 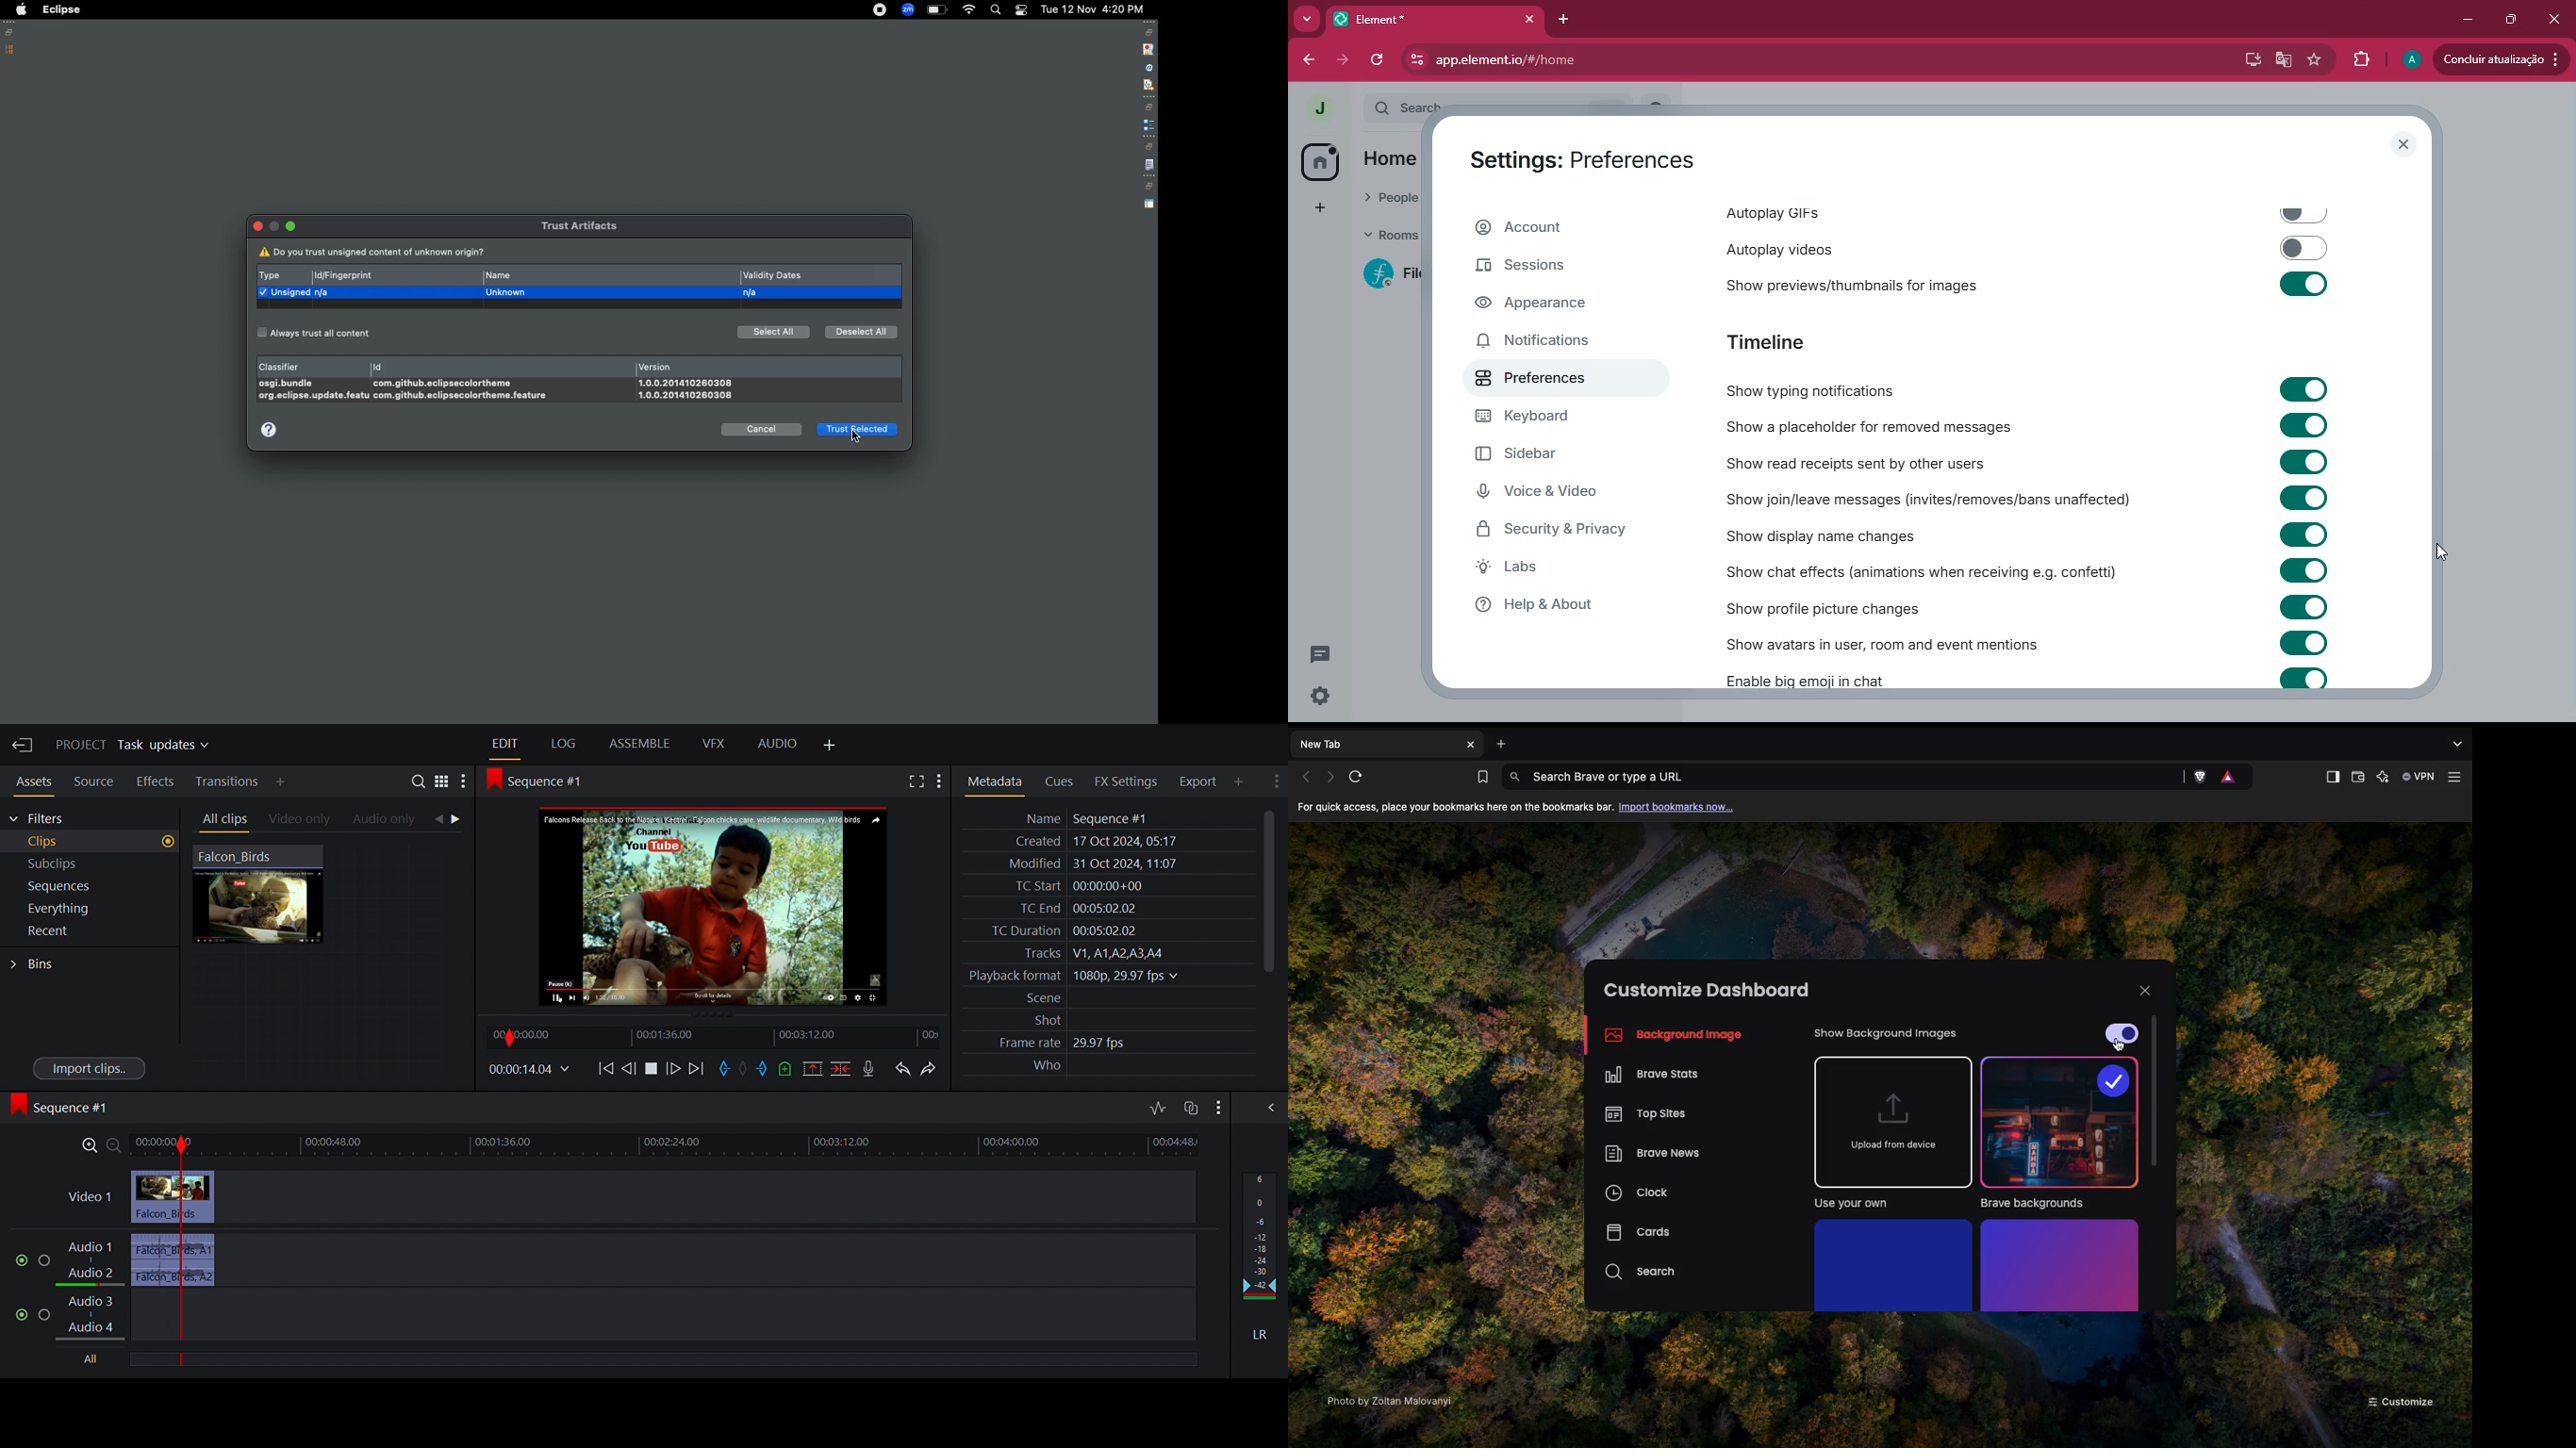 I want to click on close, so click(x=2403, y=144).